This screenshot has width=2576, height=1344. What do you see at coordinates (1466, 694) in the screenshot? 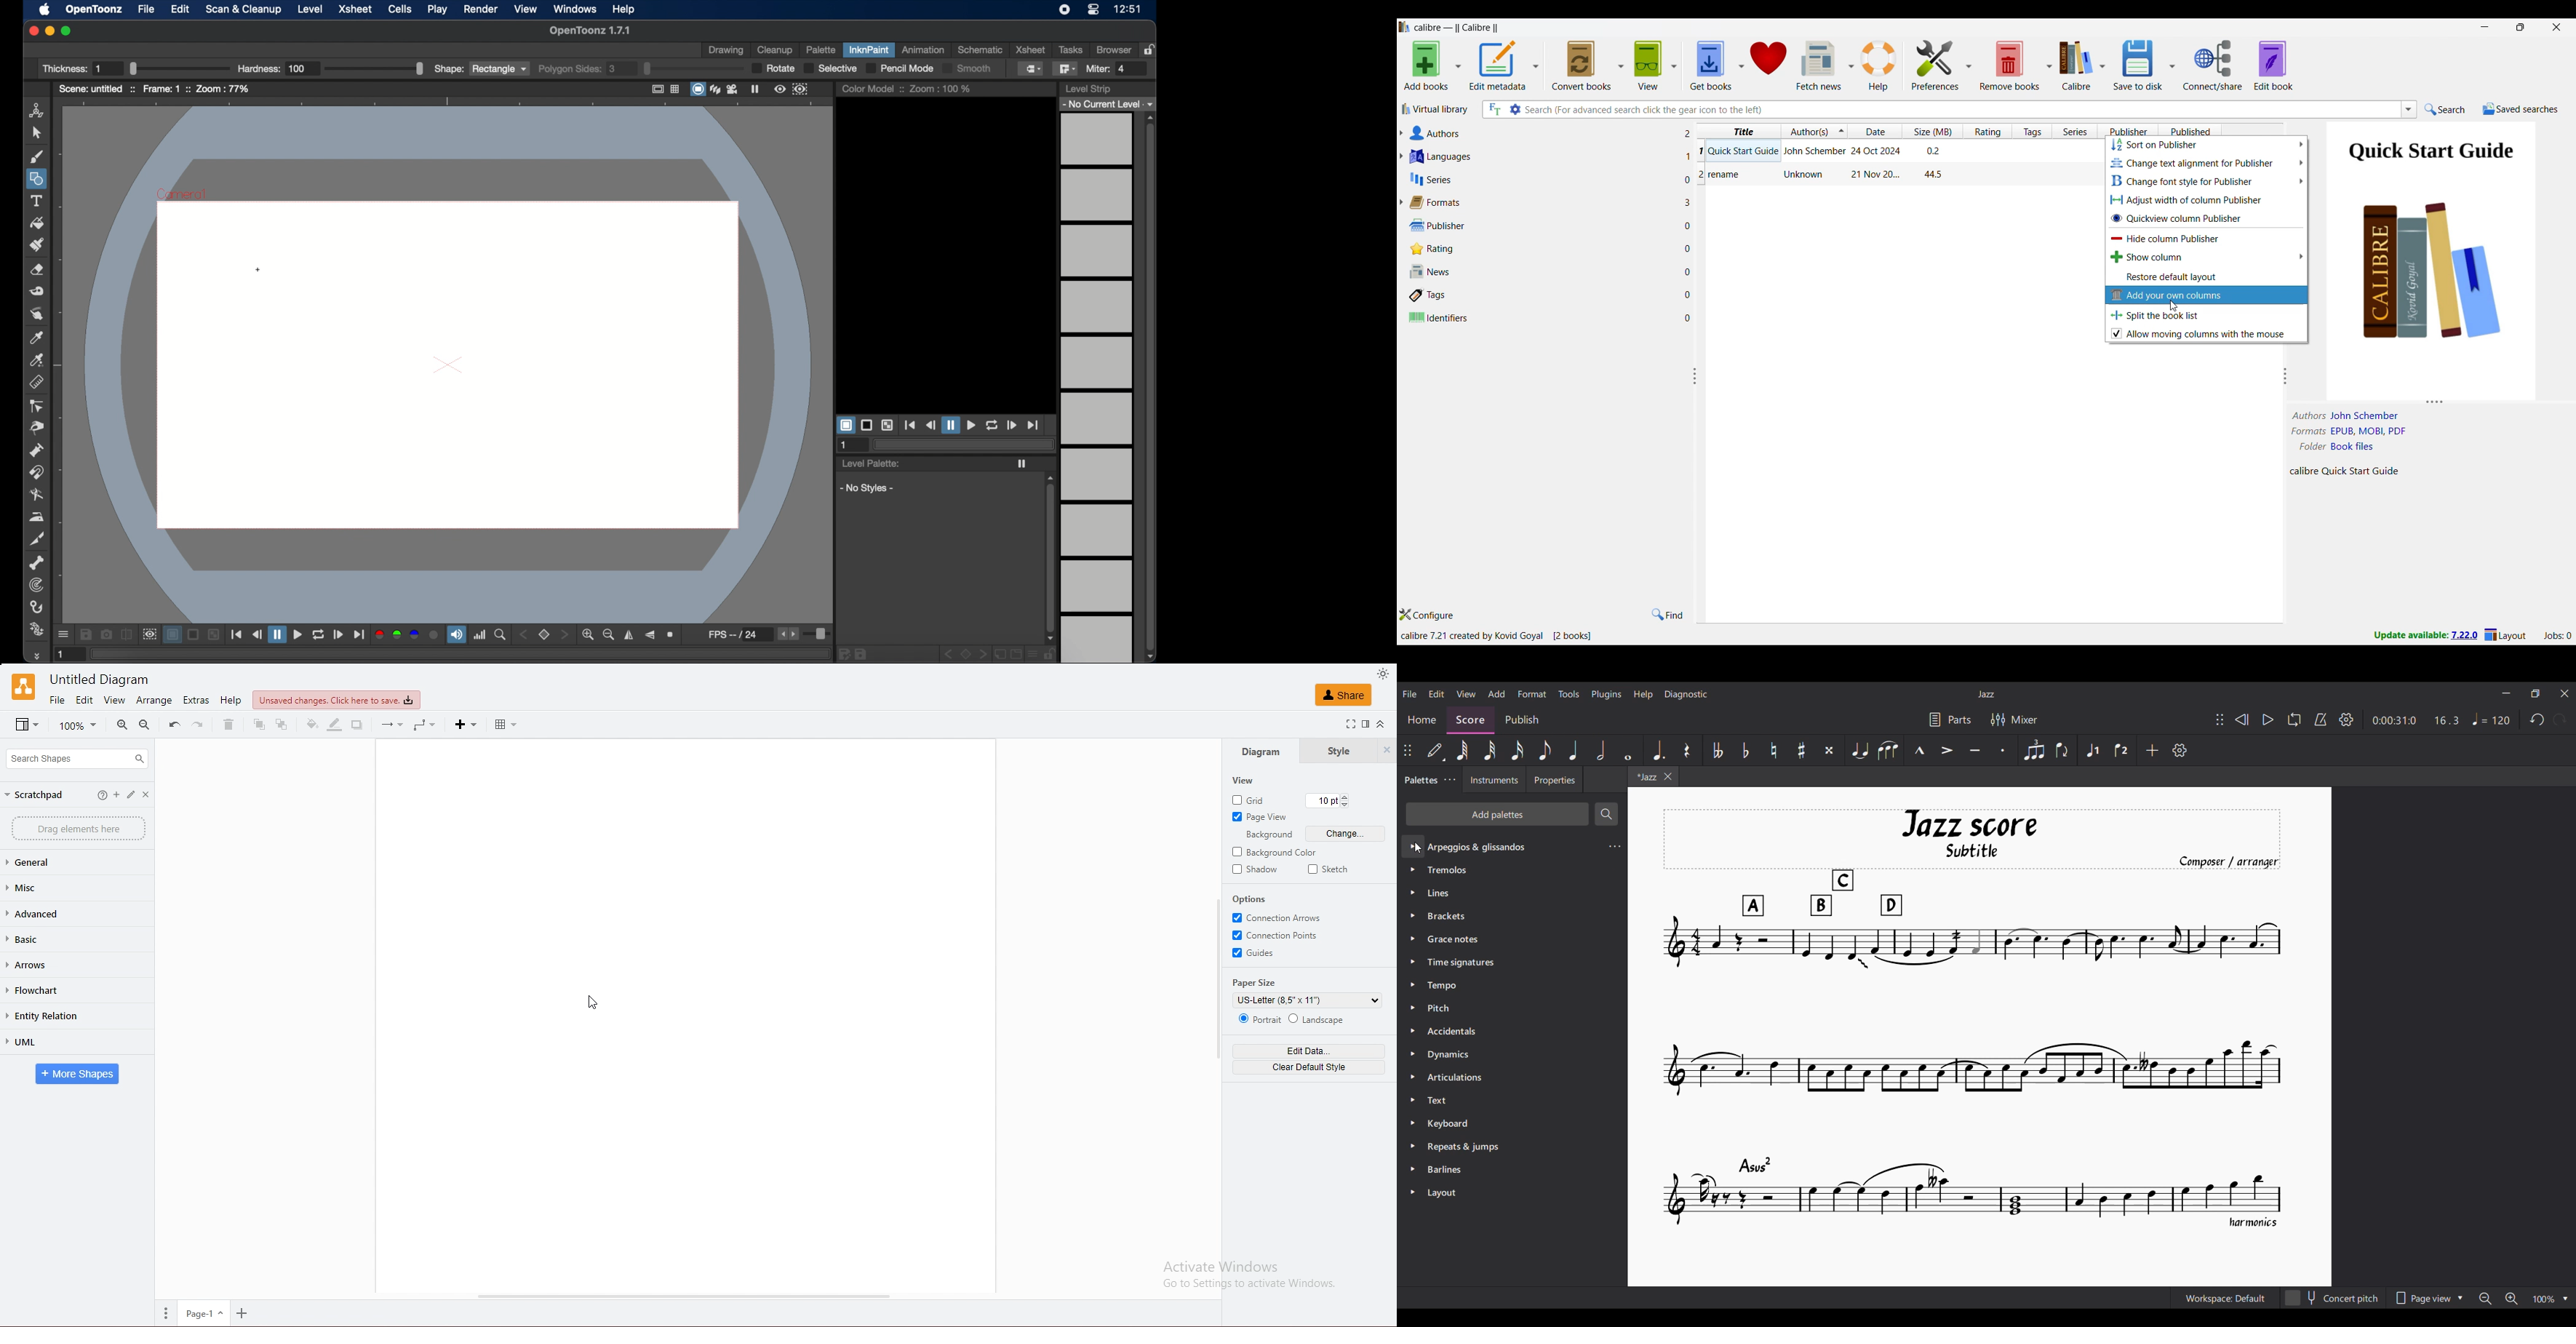
I see `View menu` at bounding box center [1466, 694].